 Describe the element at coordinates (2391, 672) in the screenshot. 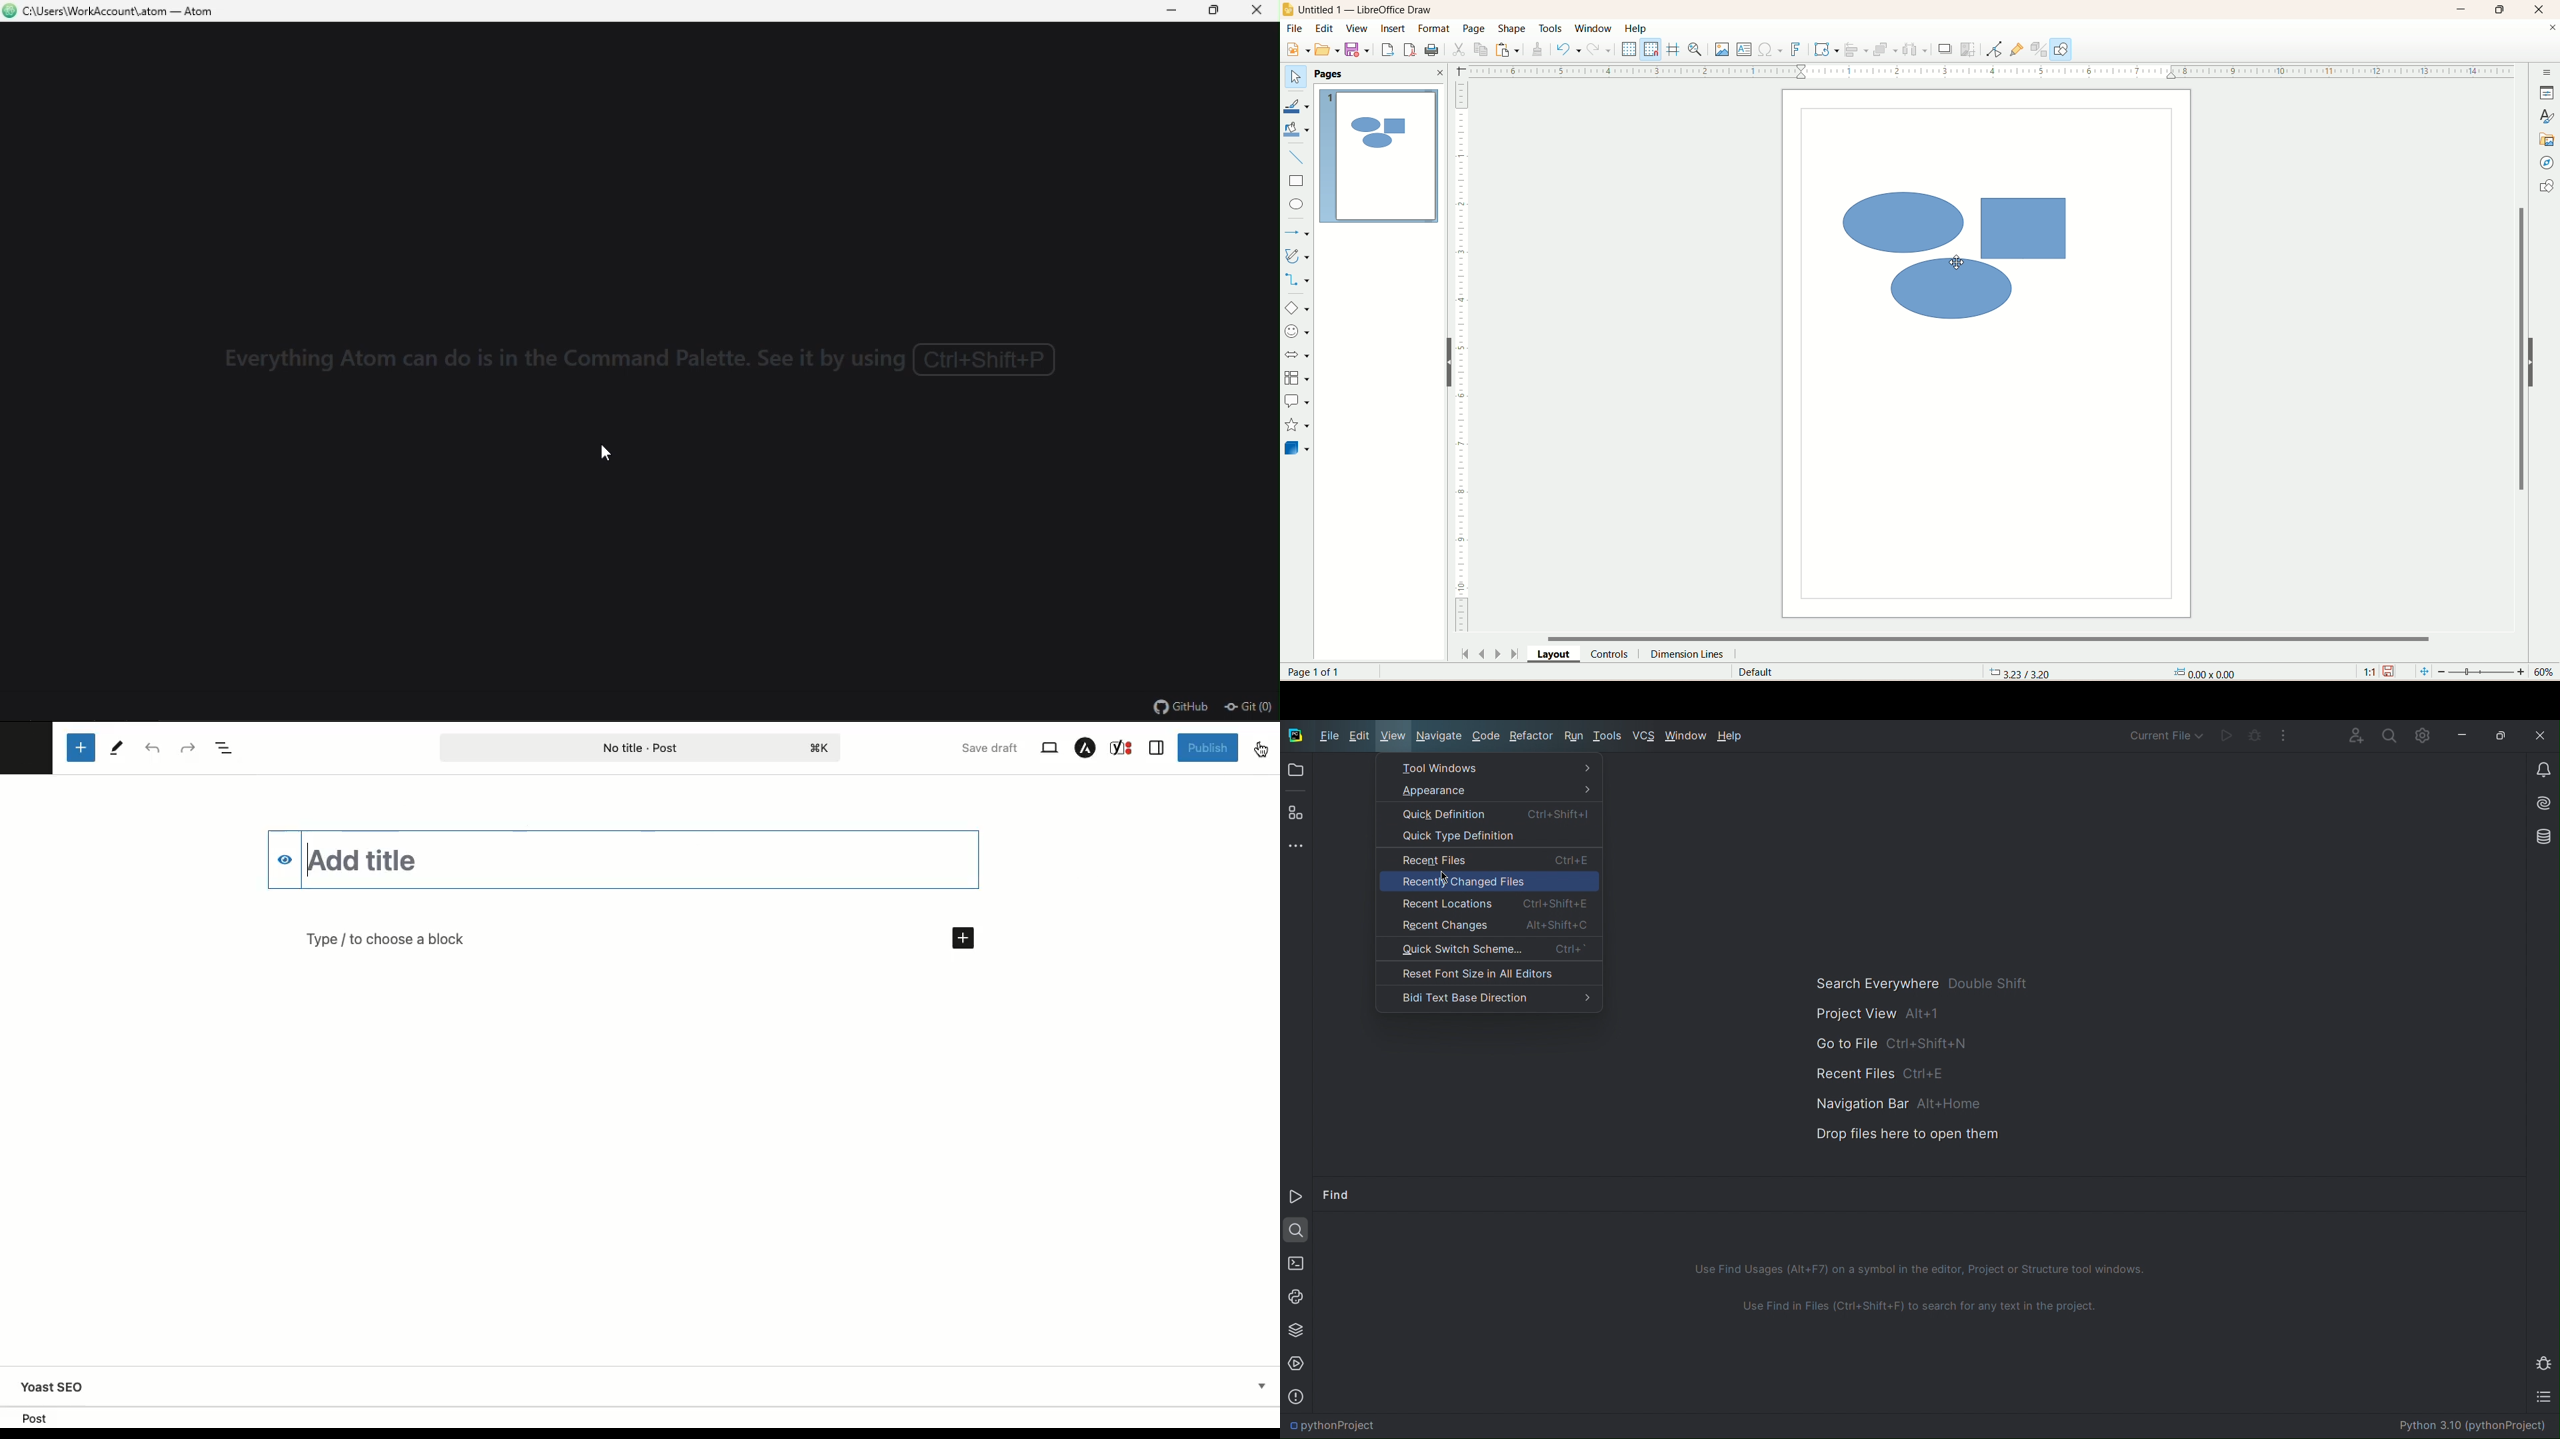

I see `save` at that location.